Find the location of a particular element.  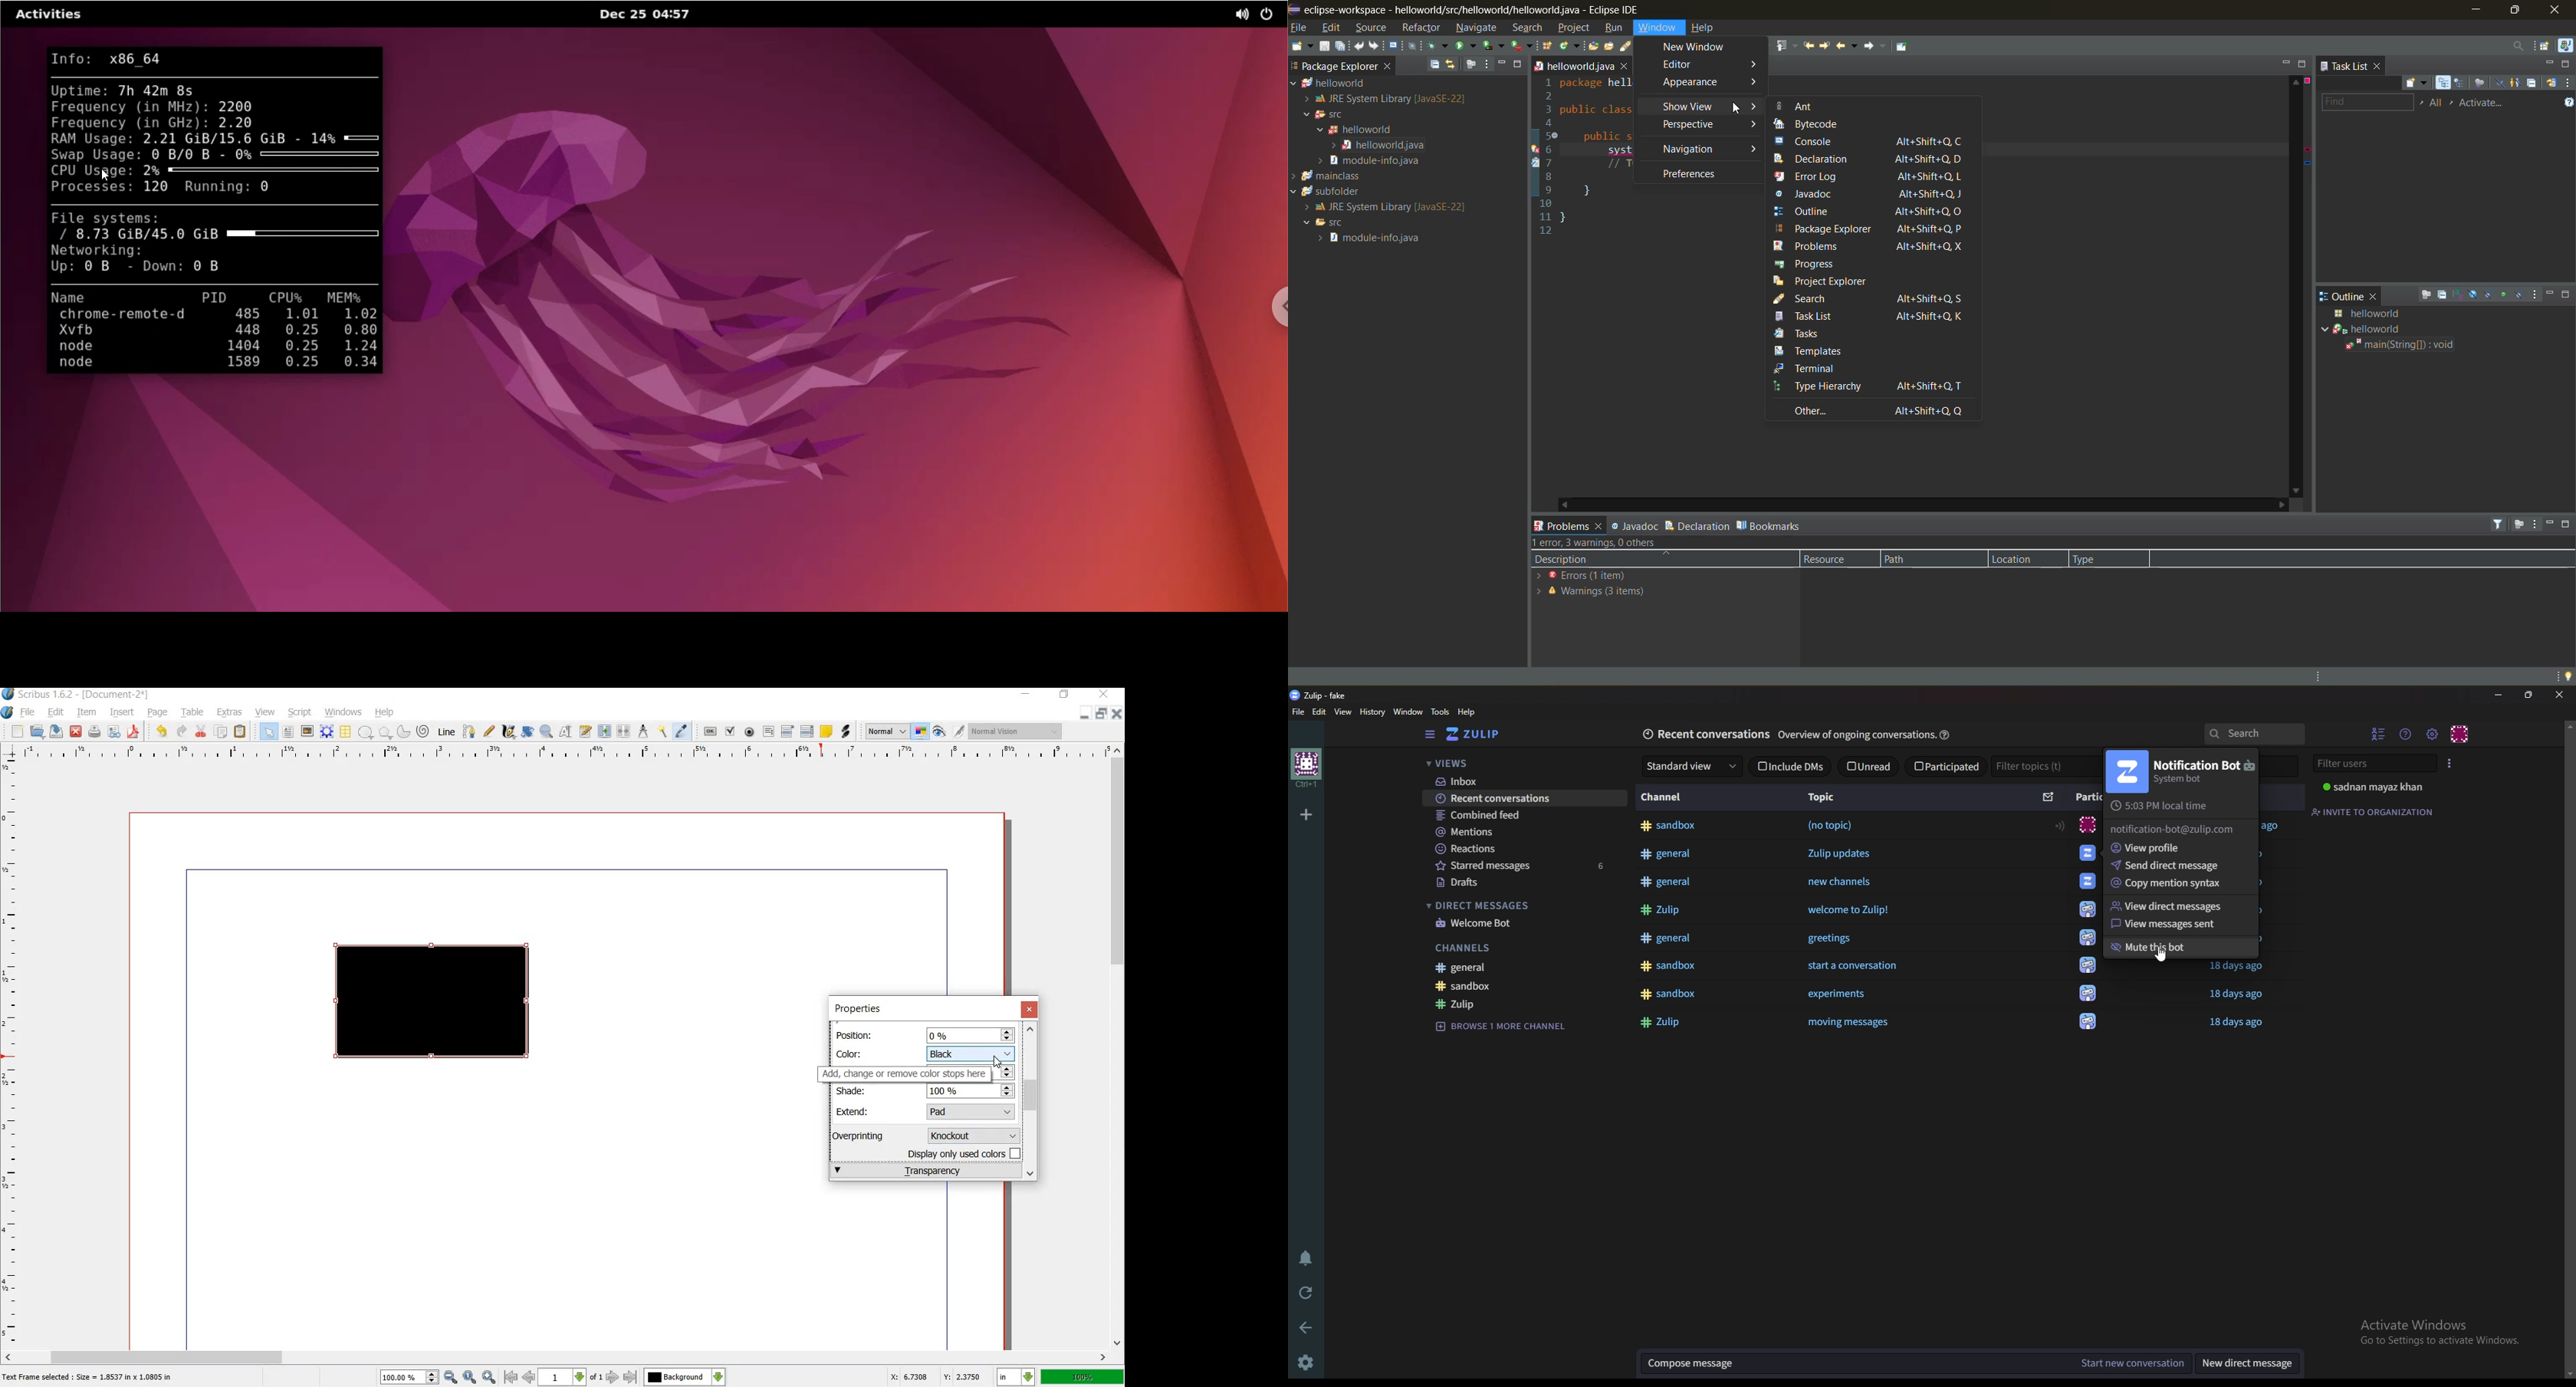

undo is located at coordinates (163, 732).